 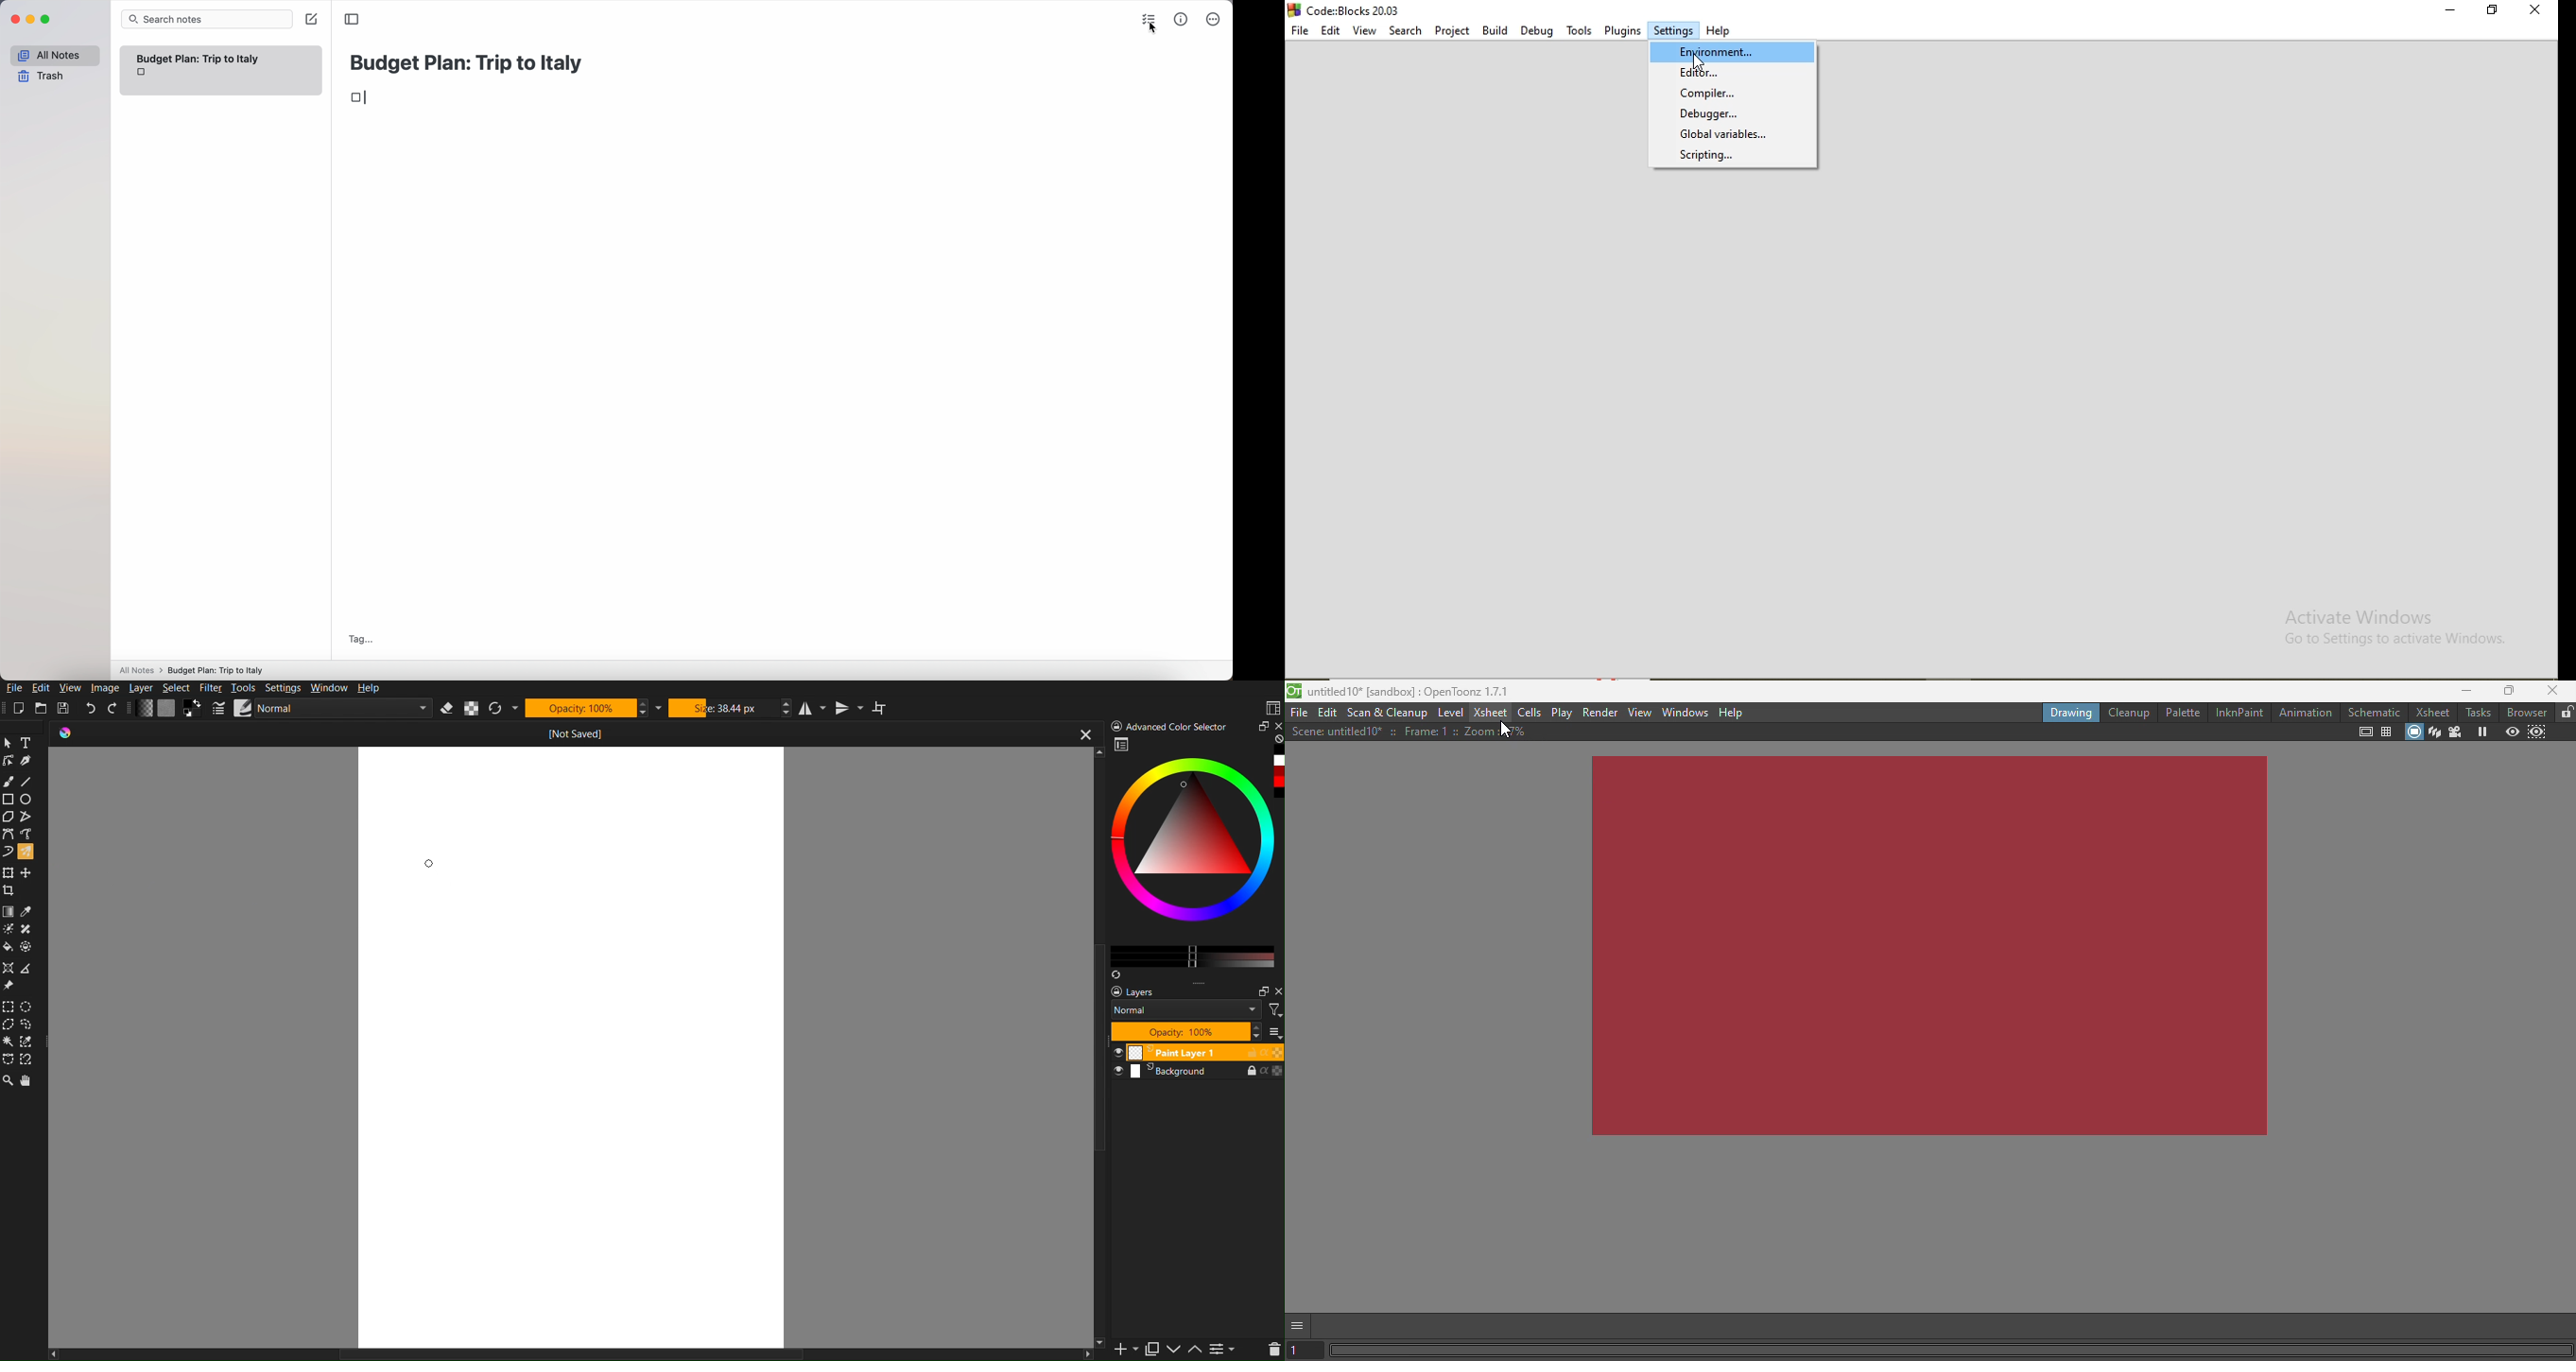 What do you see at coordinates (29, 930) in the screenshot?
I see `Blemish fix` at bounding box center [29, 930].